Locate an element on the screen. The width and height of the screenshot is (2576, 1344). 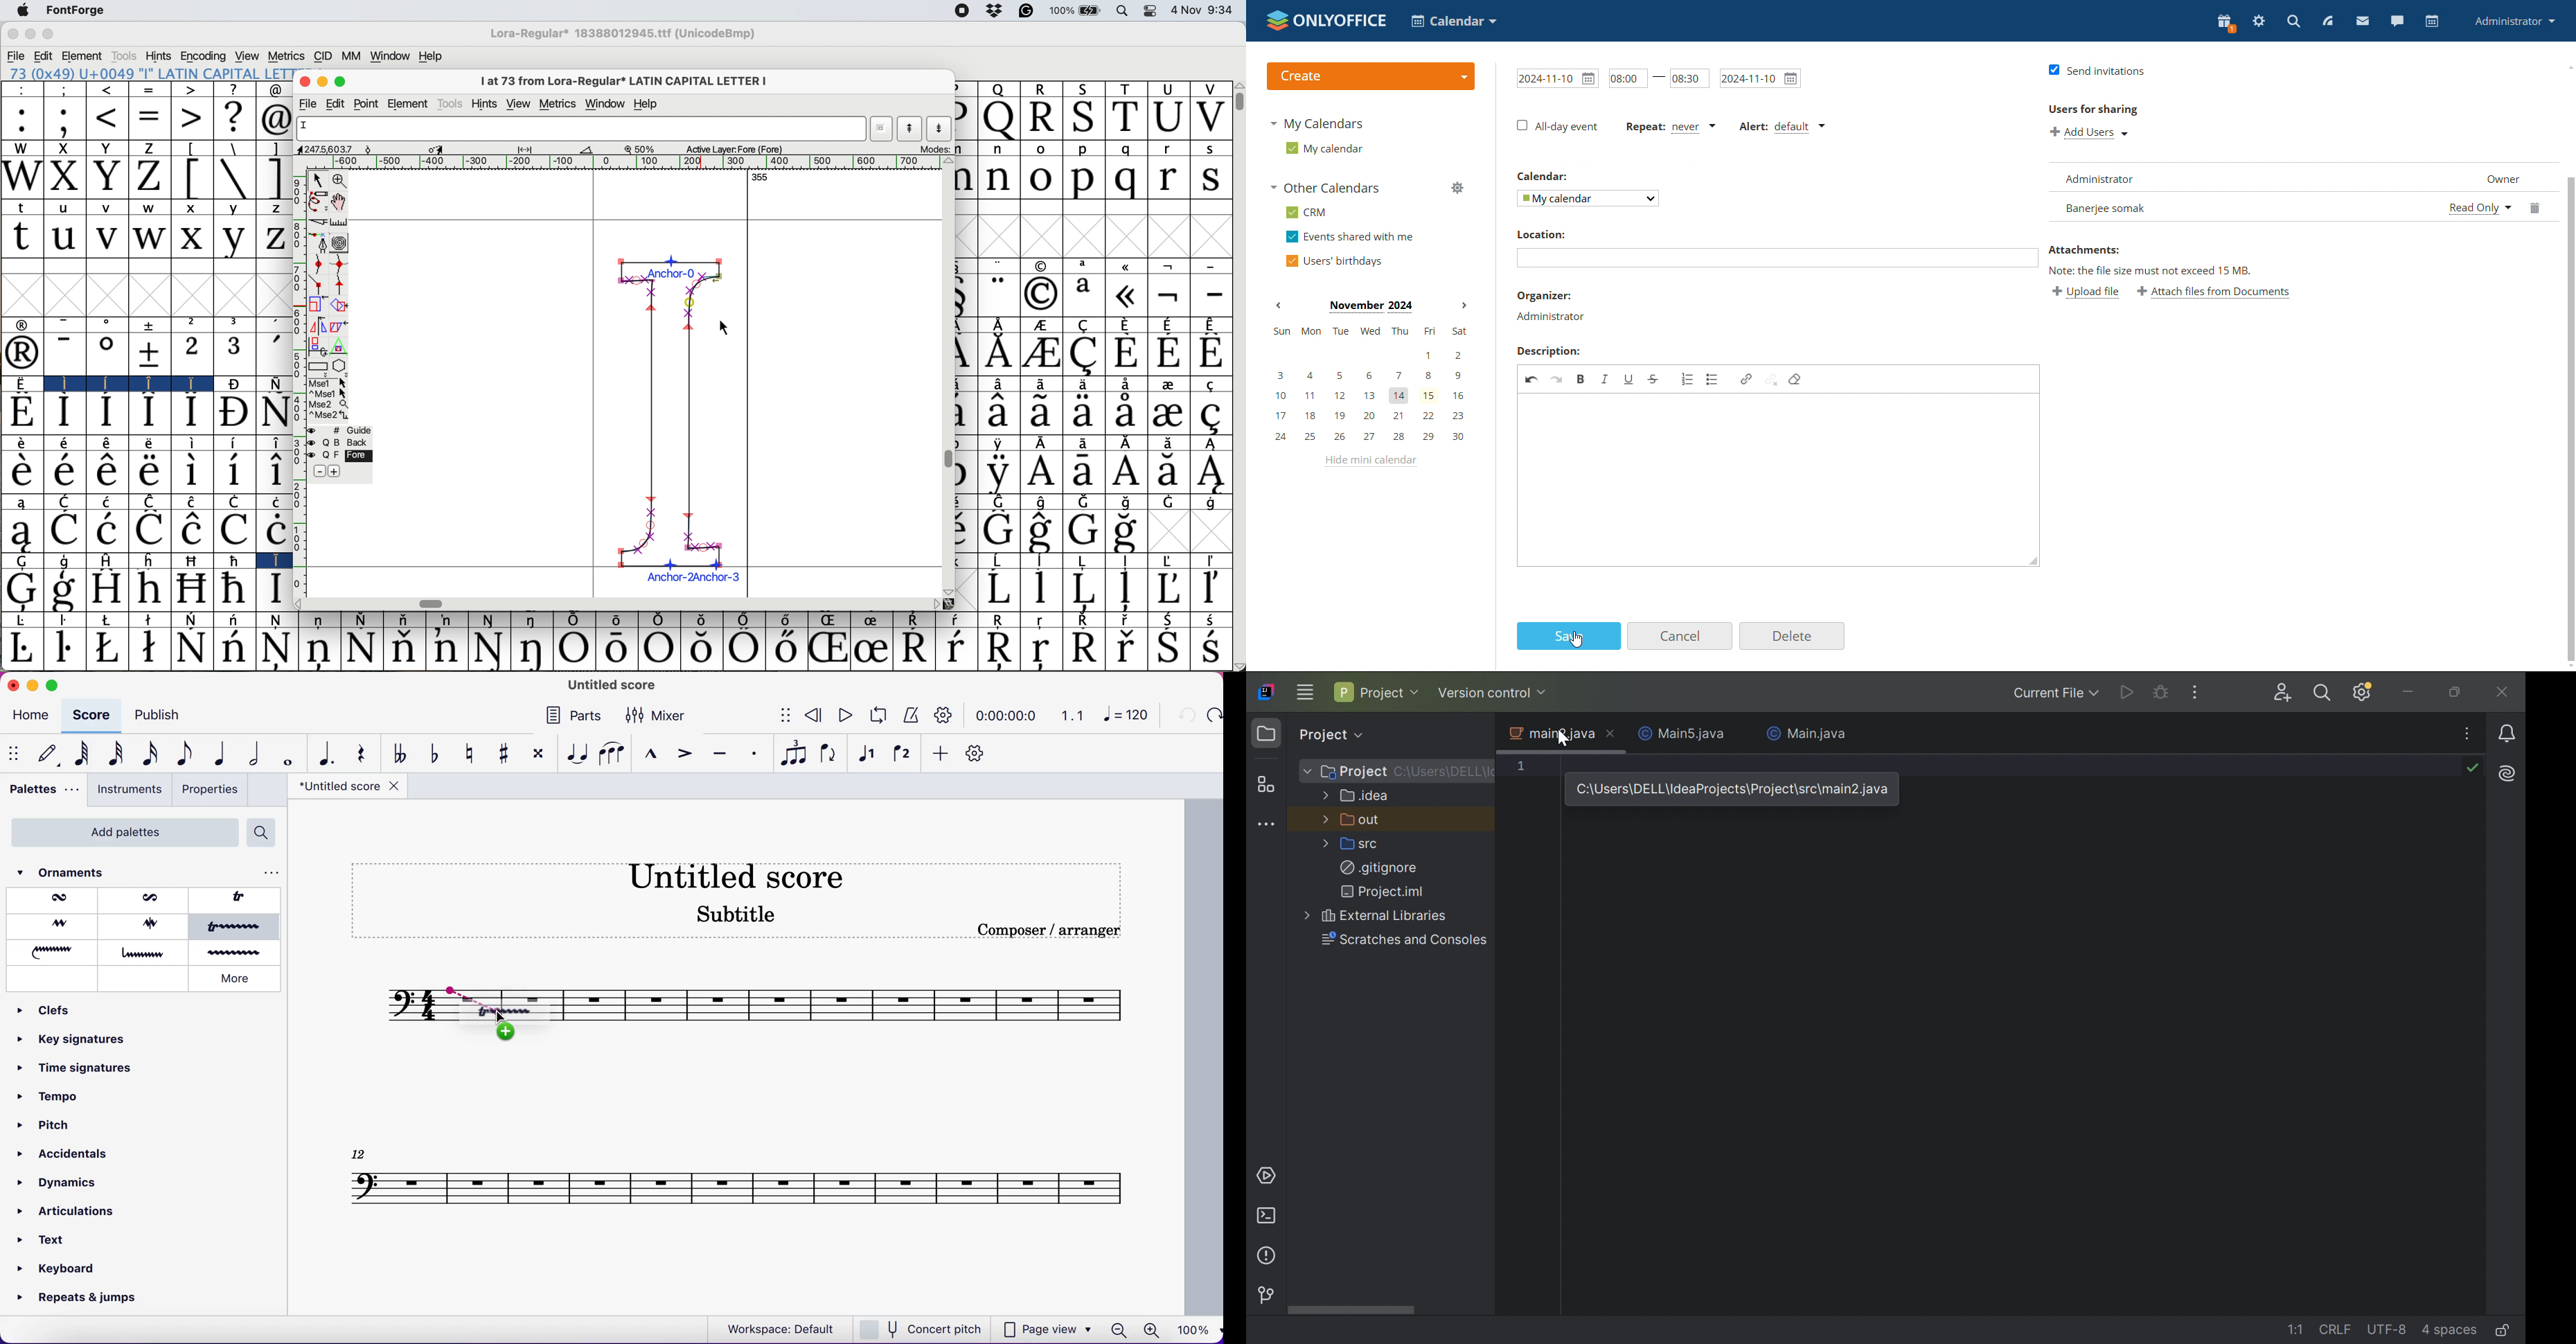
symbol is located at coordinates (24, 324).